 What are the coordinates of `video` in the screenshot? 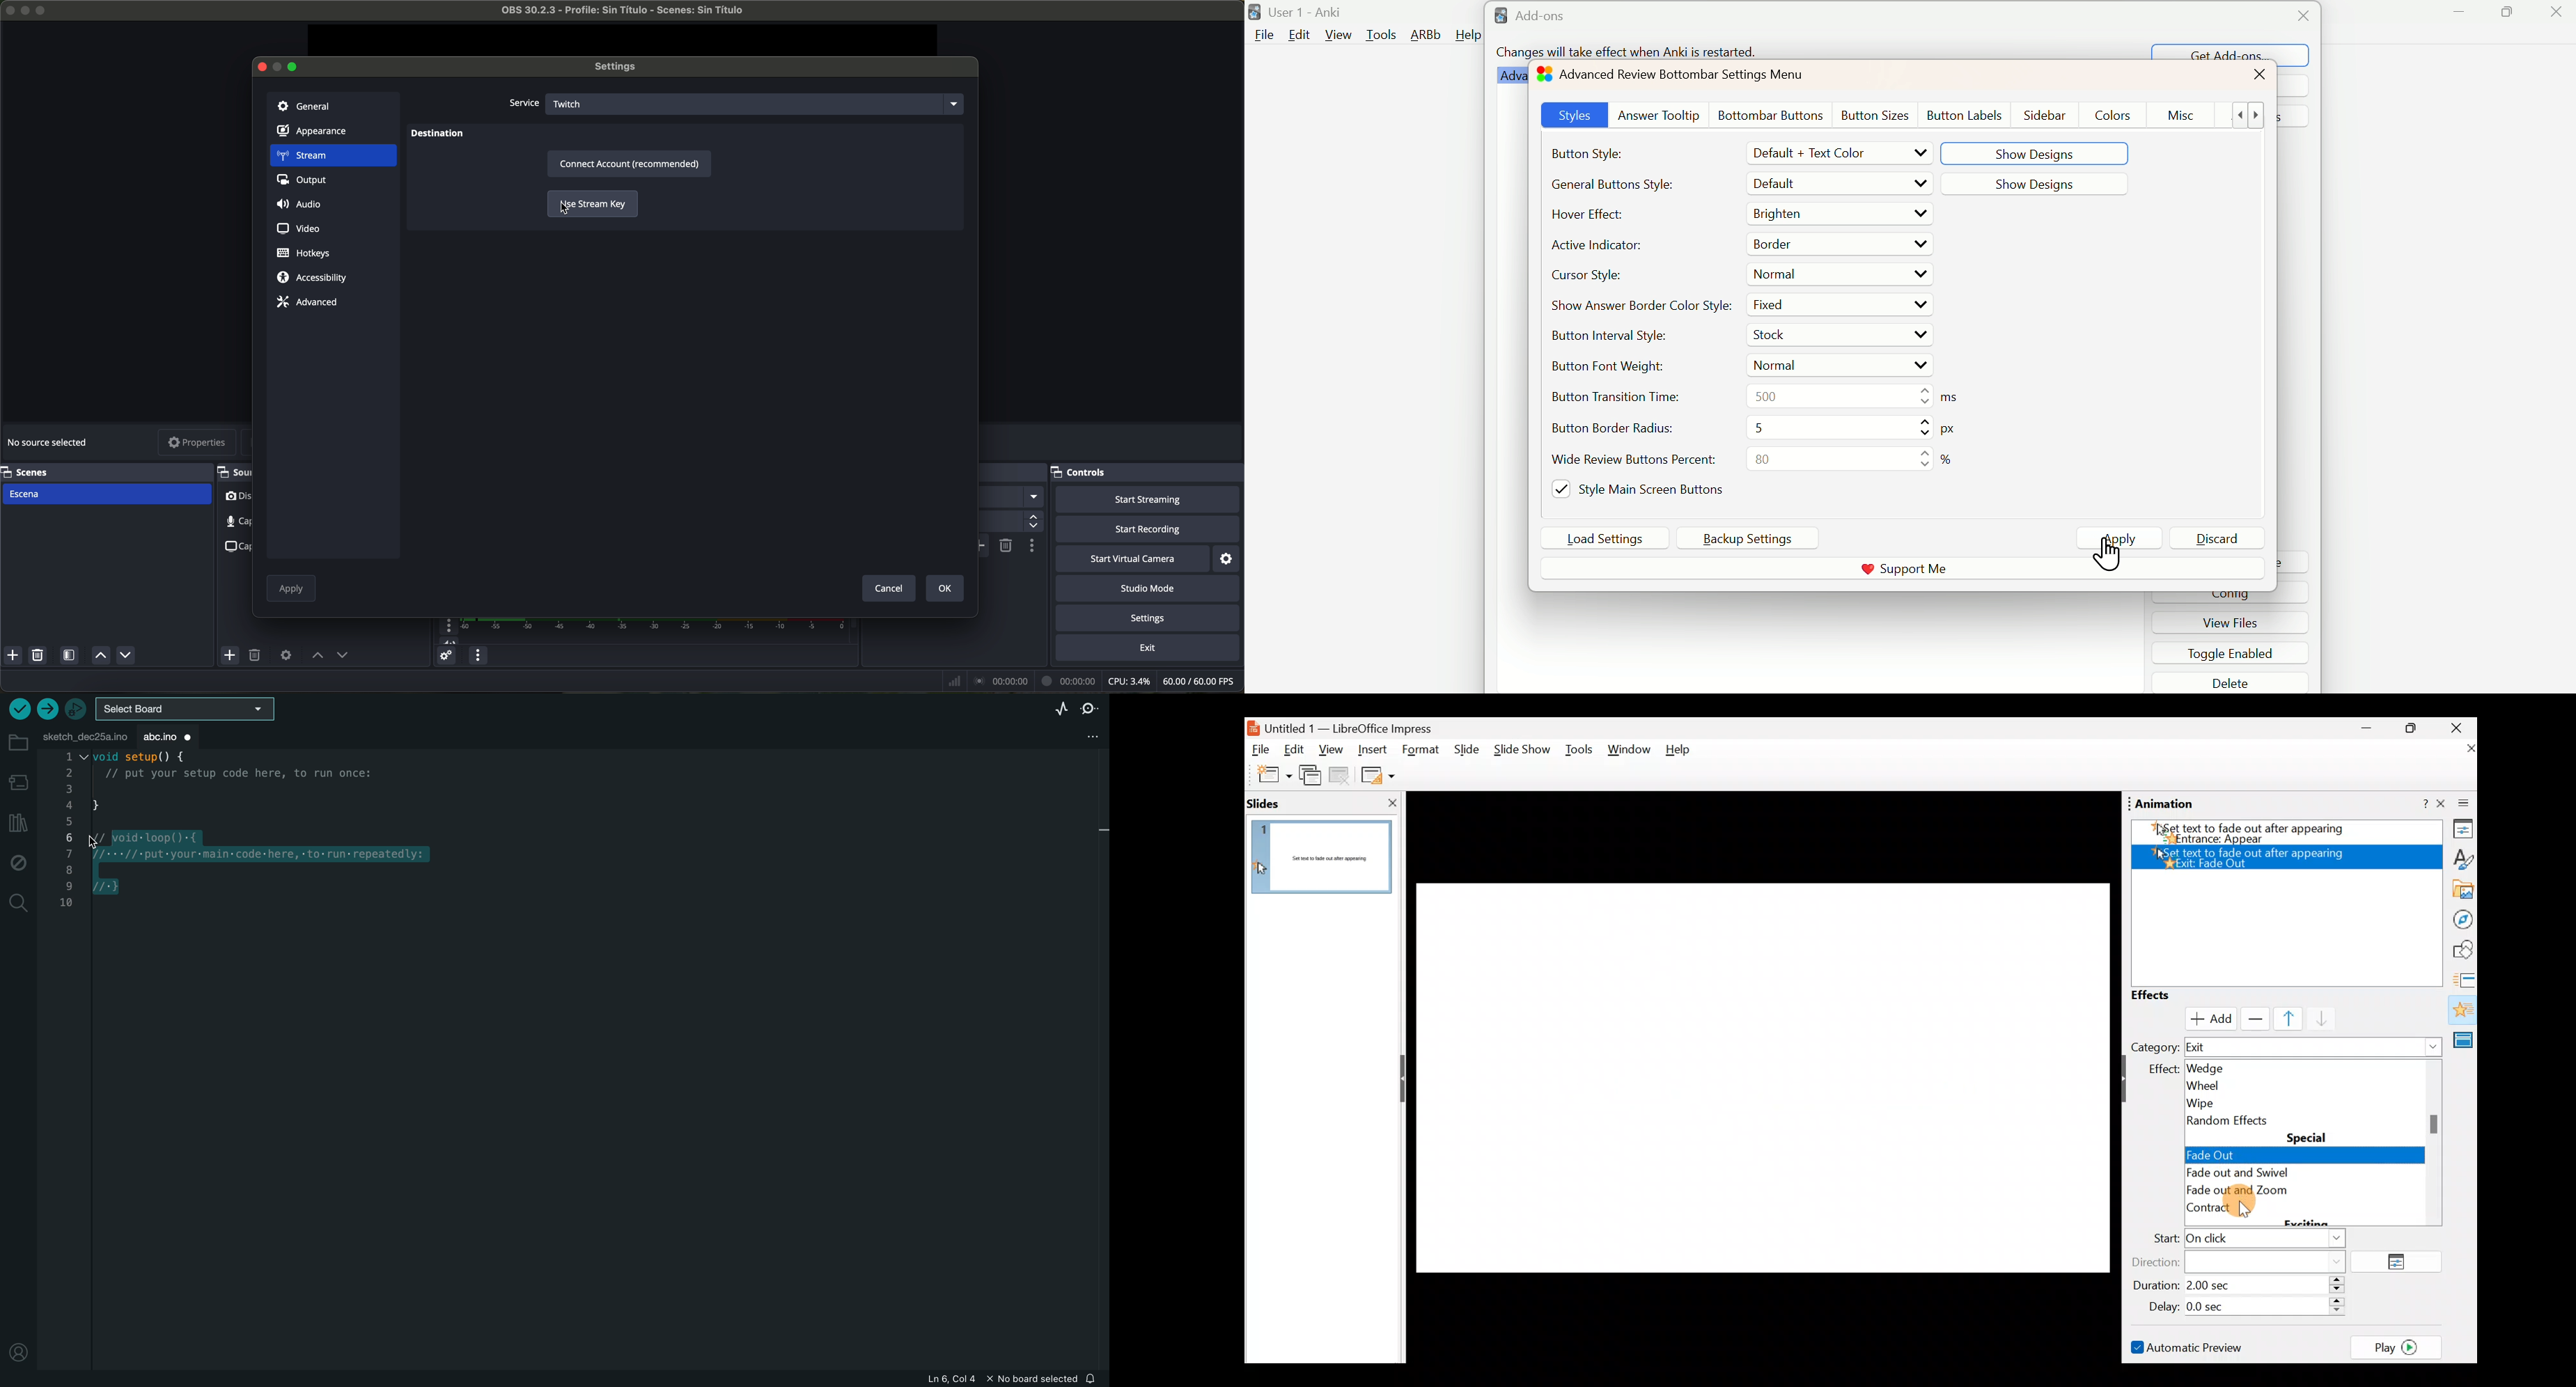 It's located at (296, 227).